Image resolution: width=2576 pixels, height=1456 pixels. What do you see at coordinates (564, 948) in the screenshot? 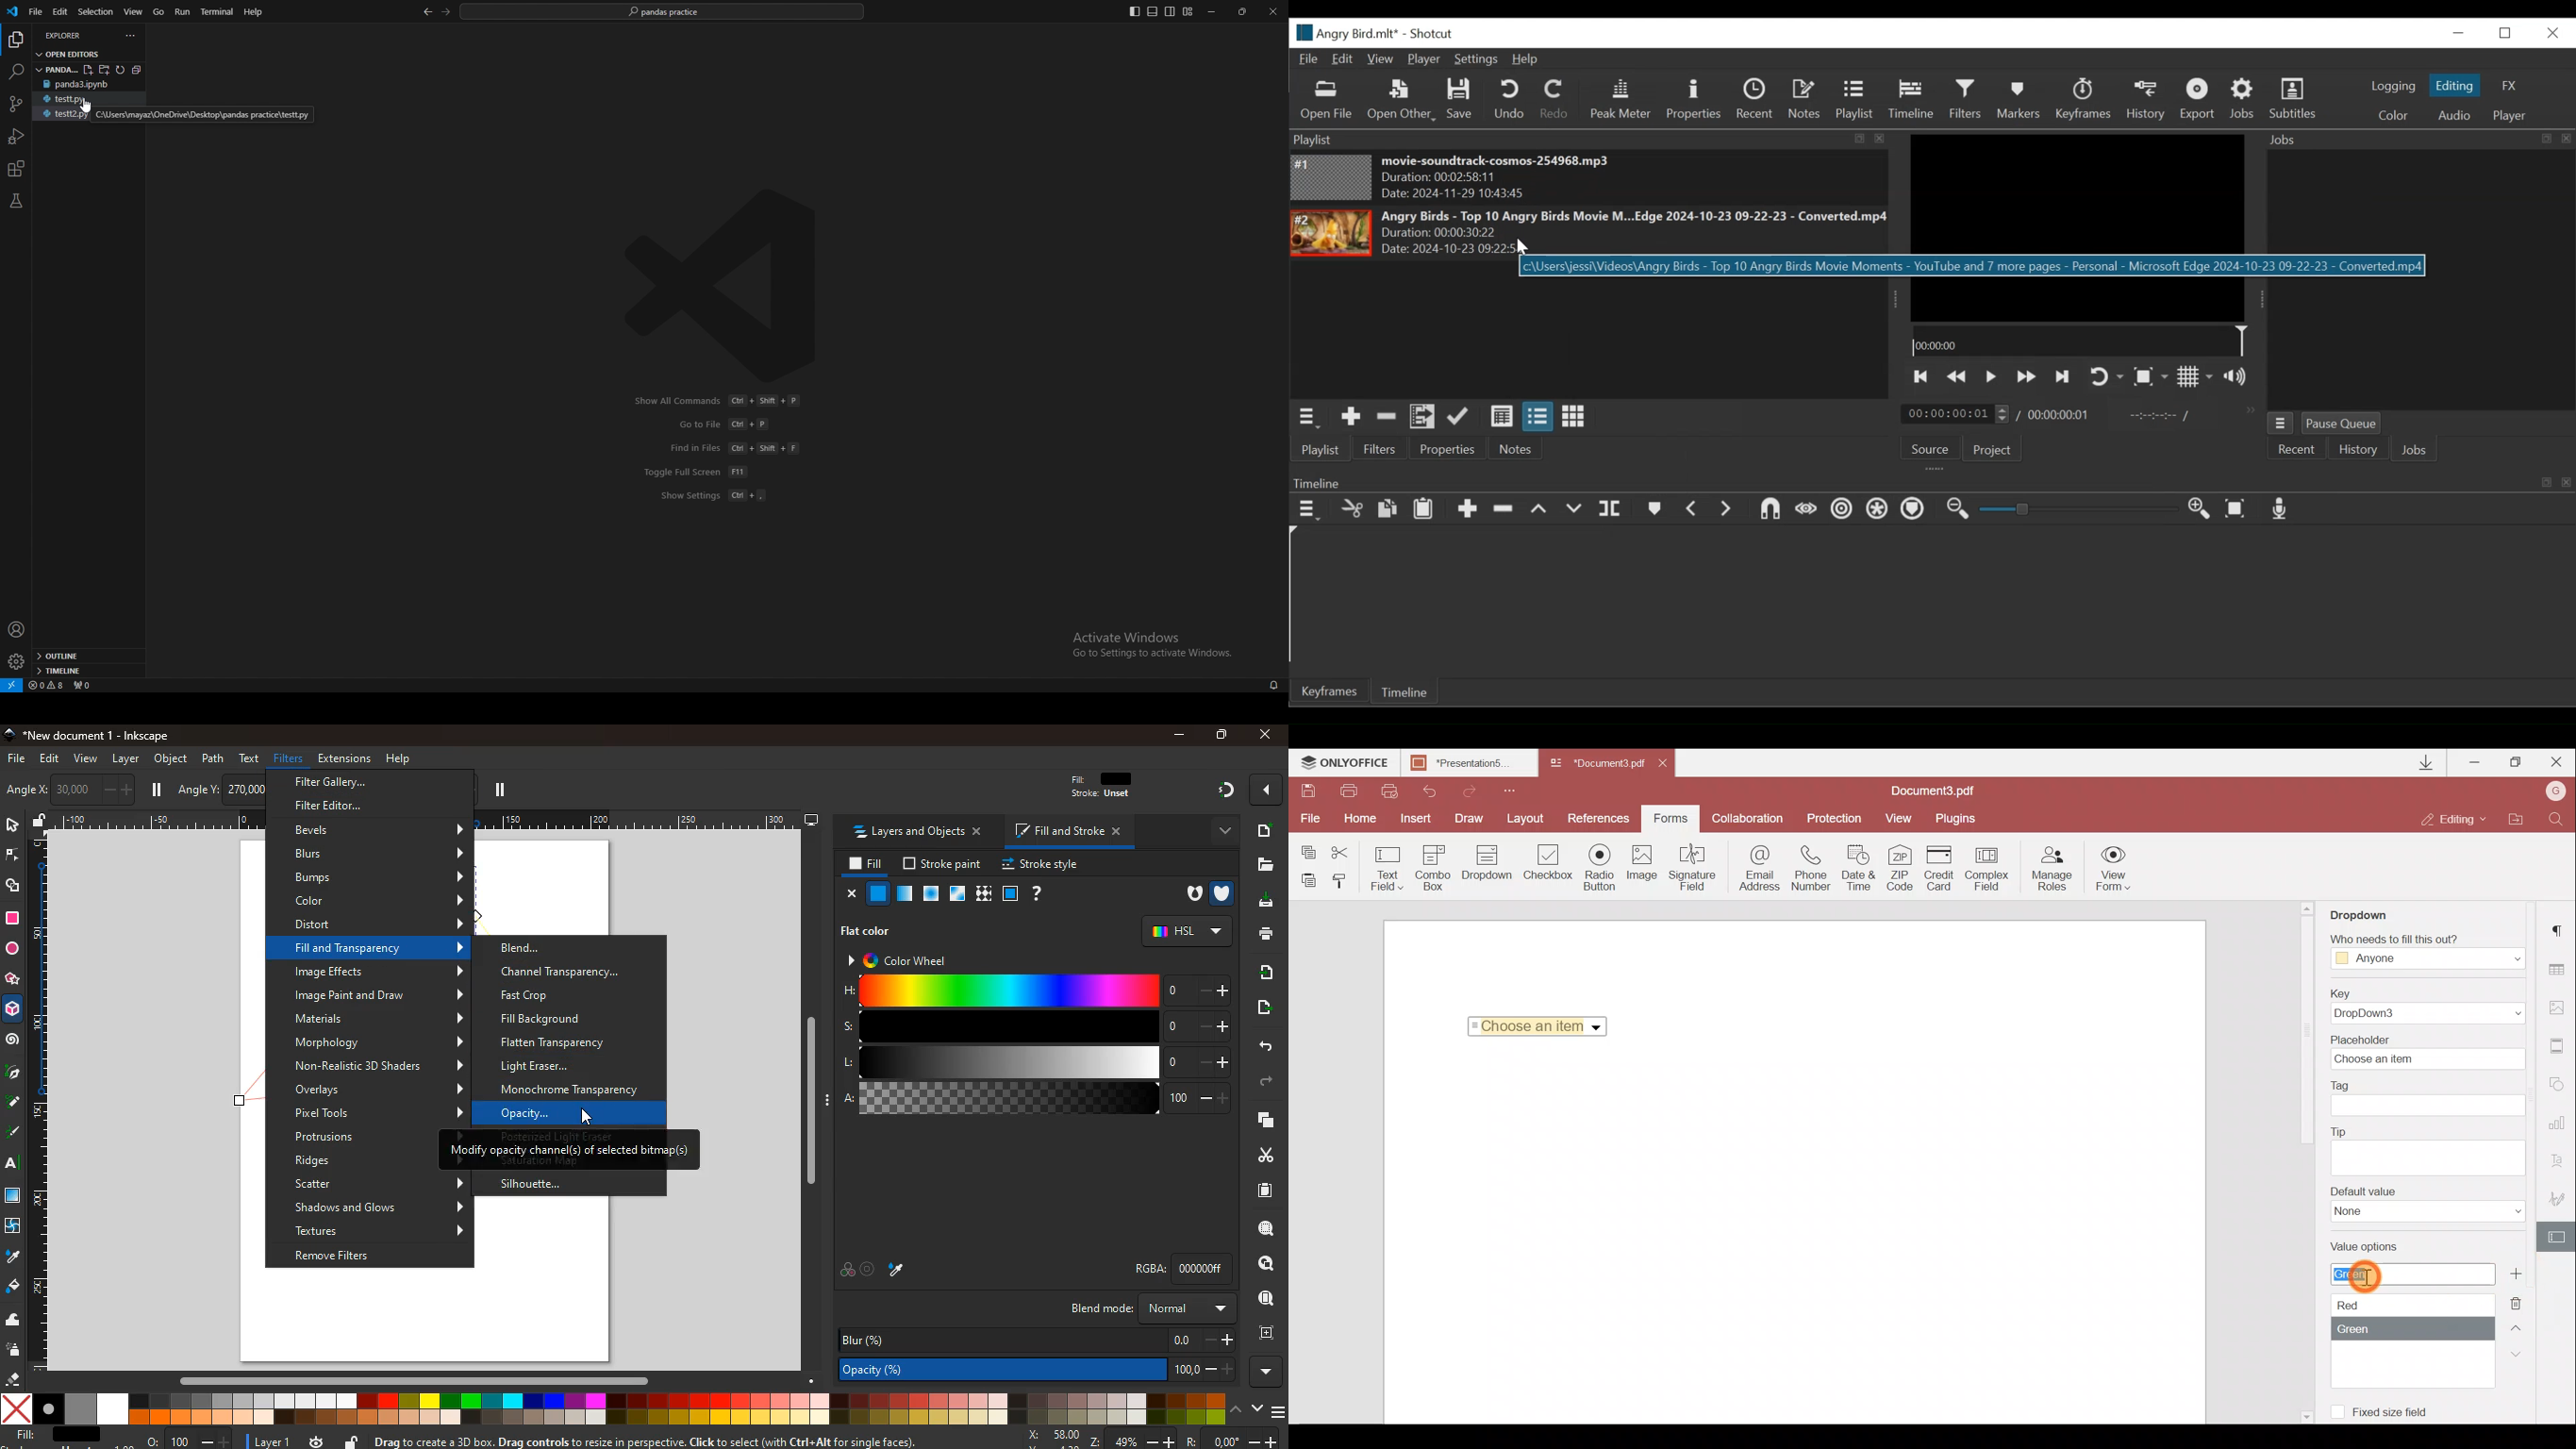
I see `blend` at bounding box center [564, 948].